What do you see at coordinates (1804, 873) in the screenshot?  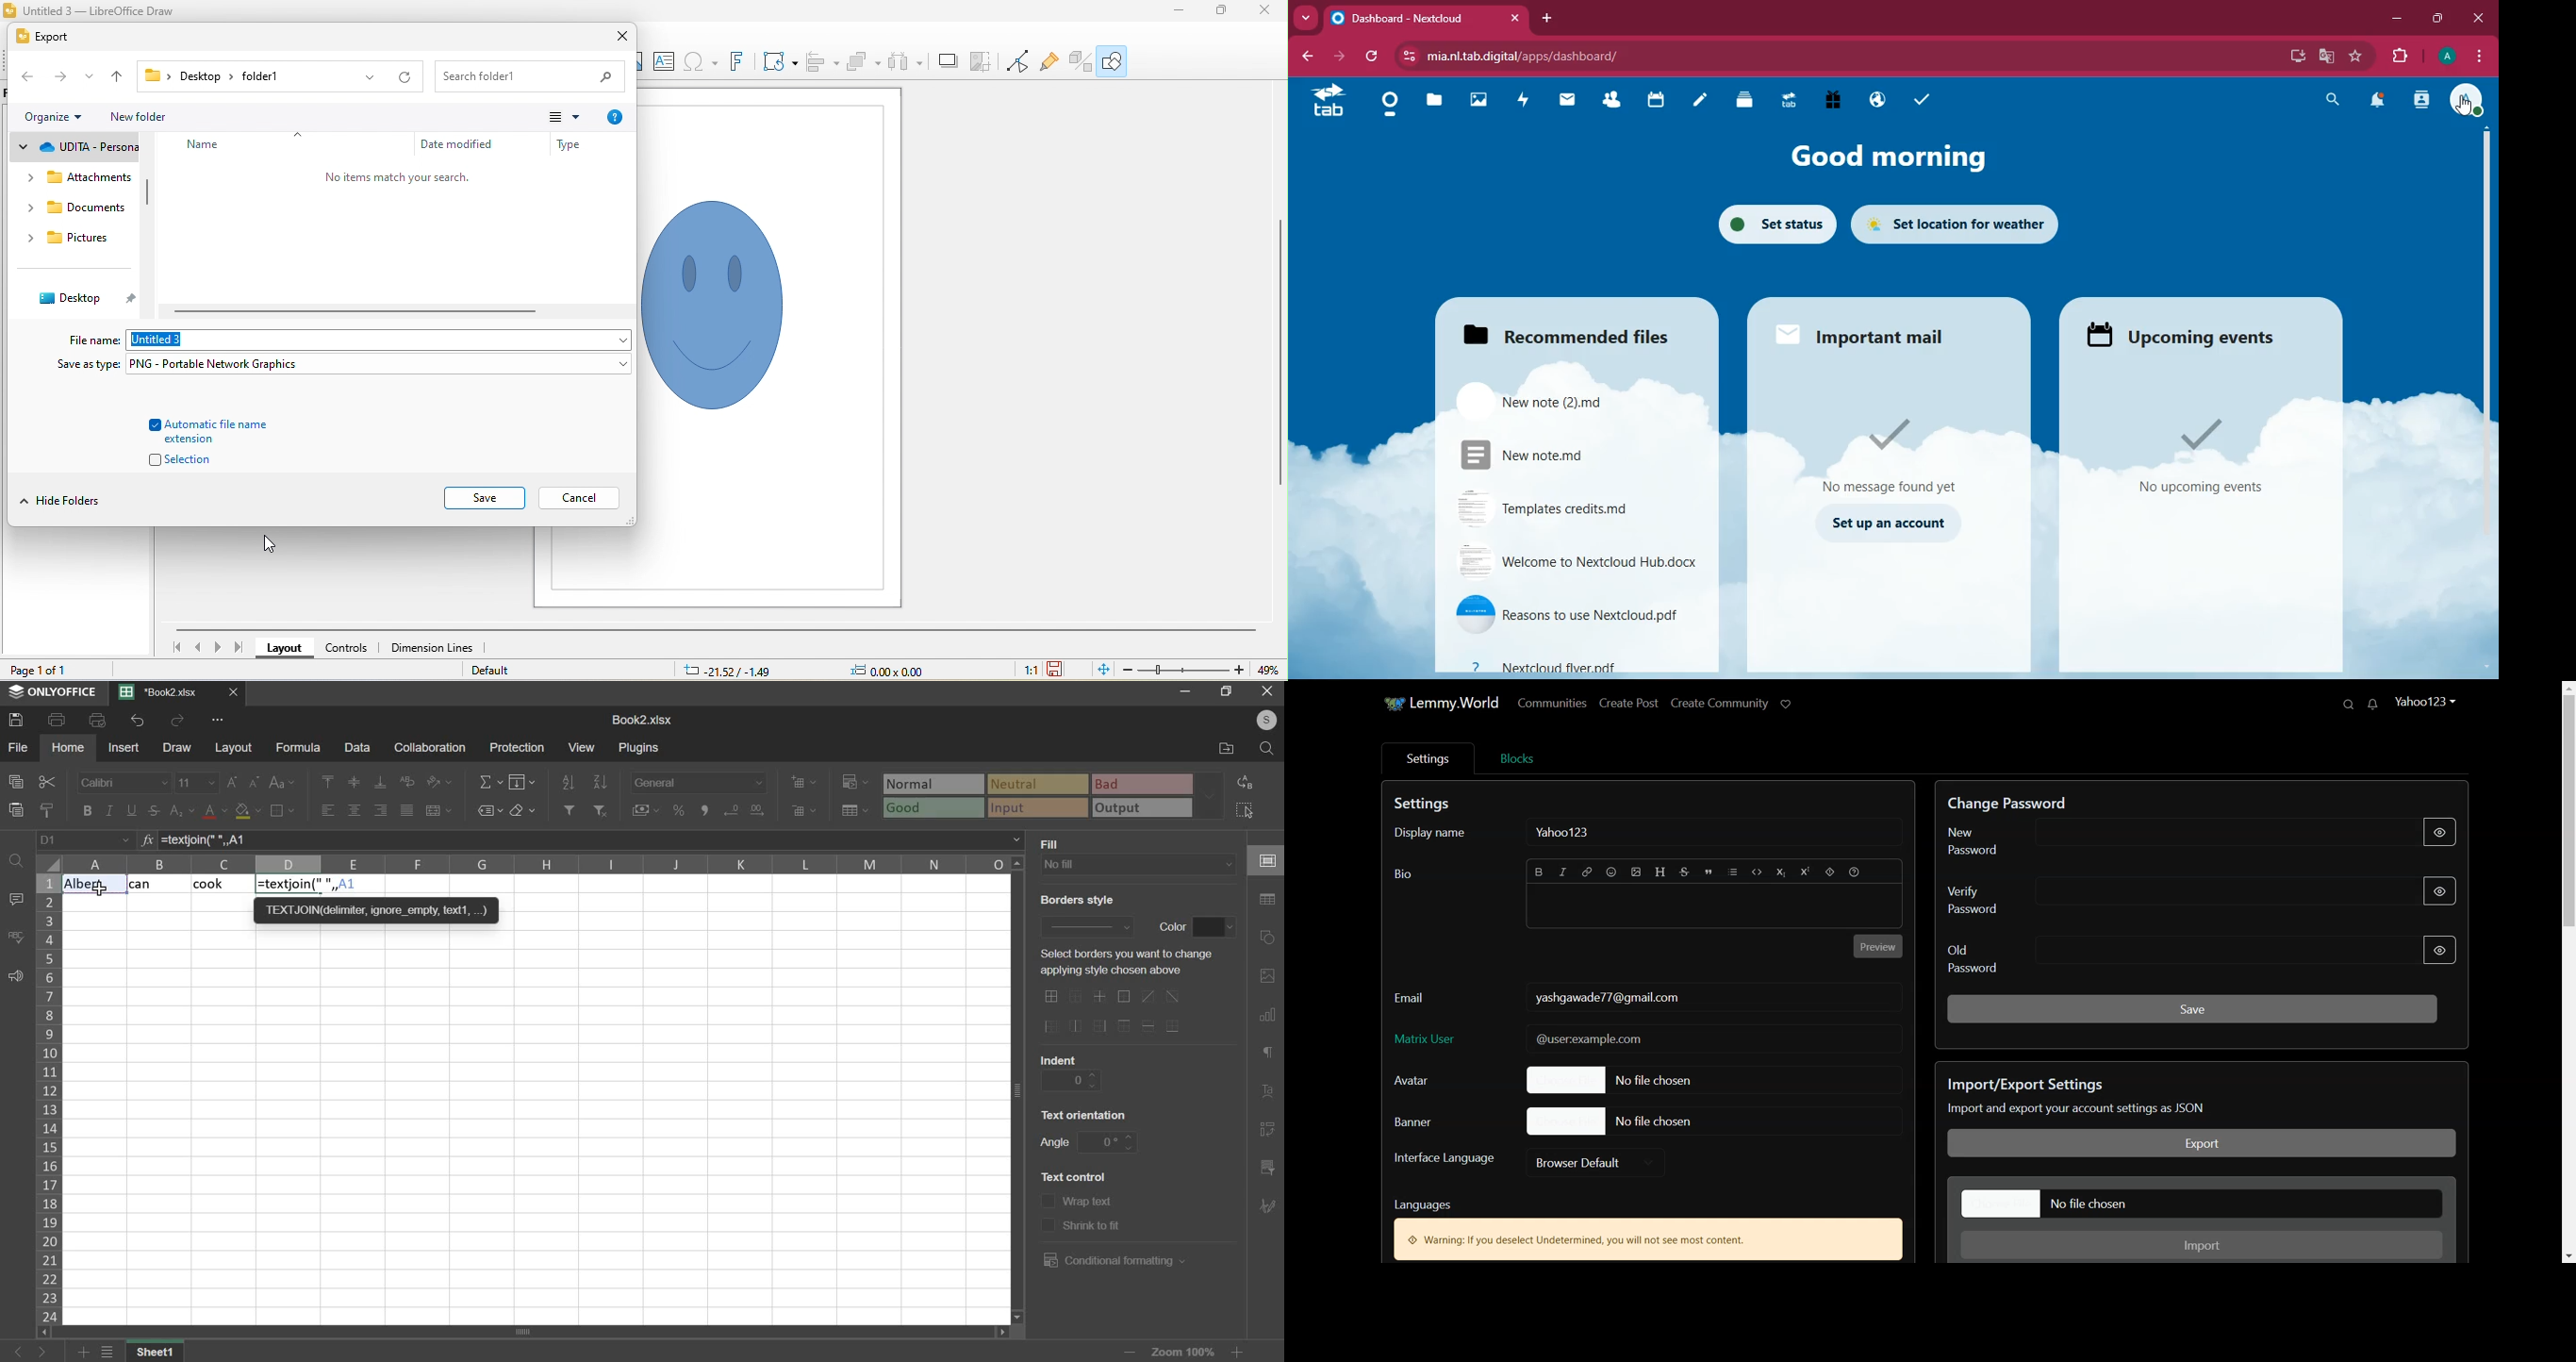 I see `Superscript` at bounding box center [1804, 873].